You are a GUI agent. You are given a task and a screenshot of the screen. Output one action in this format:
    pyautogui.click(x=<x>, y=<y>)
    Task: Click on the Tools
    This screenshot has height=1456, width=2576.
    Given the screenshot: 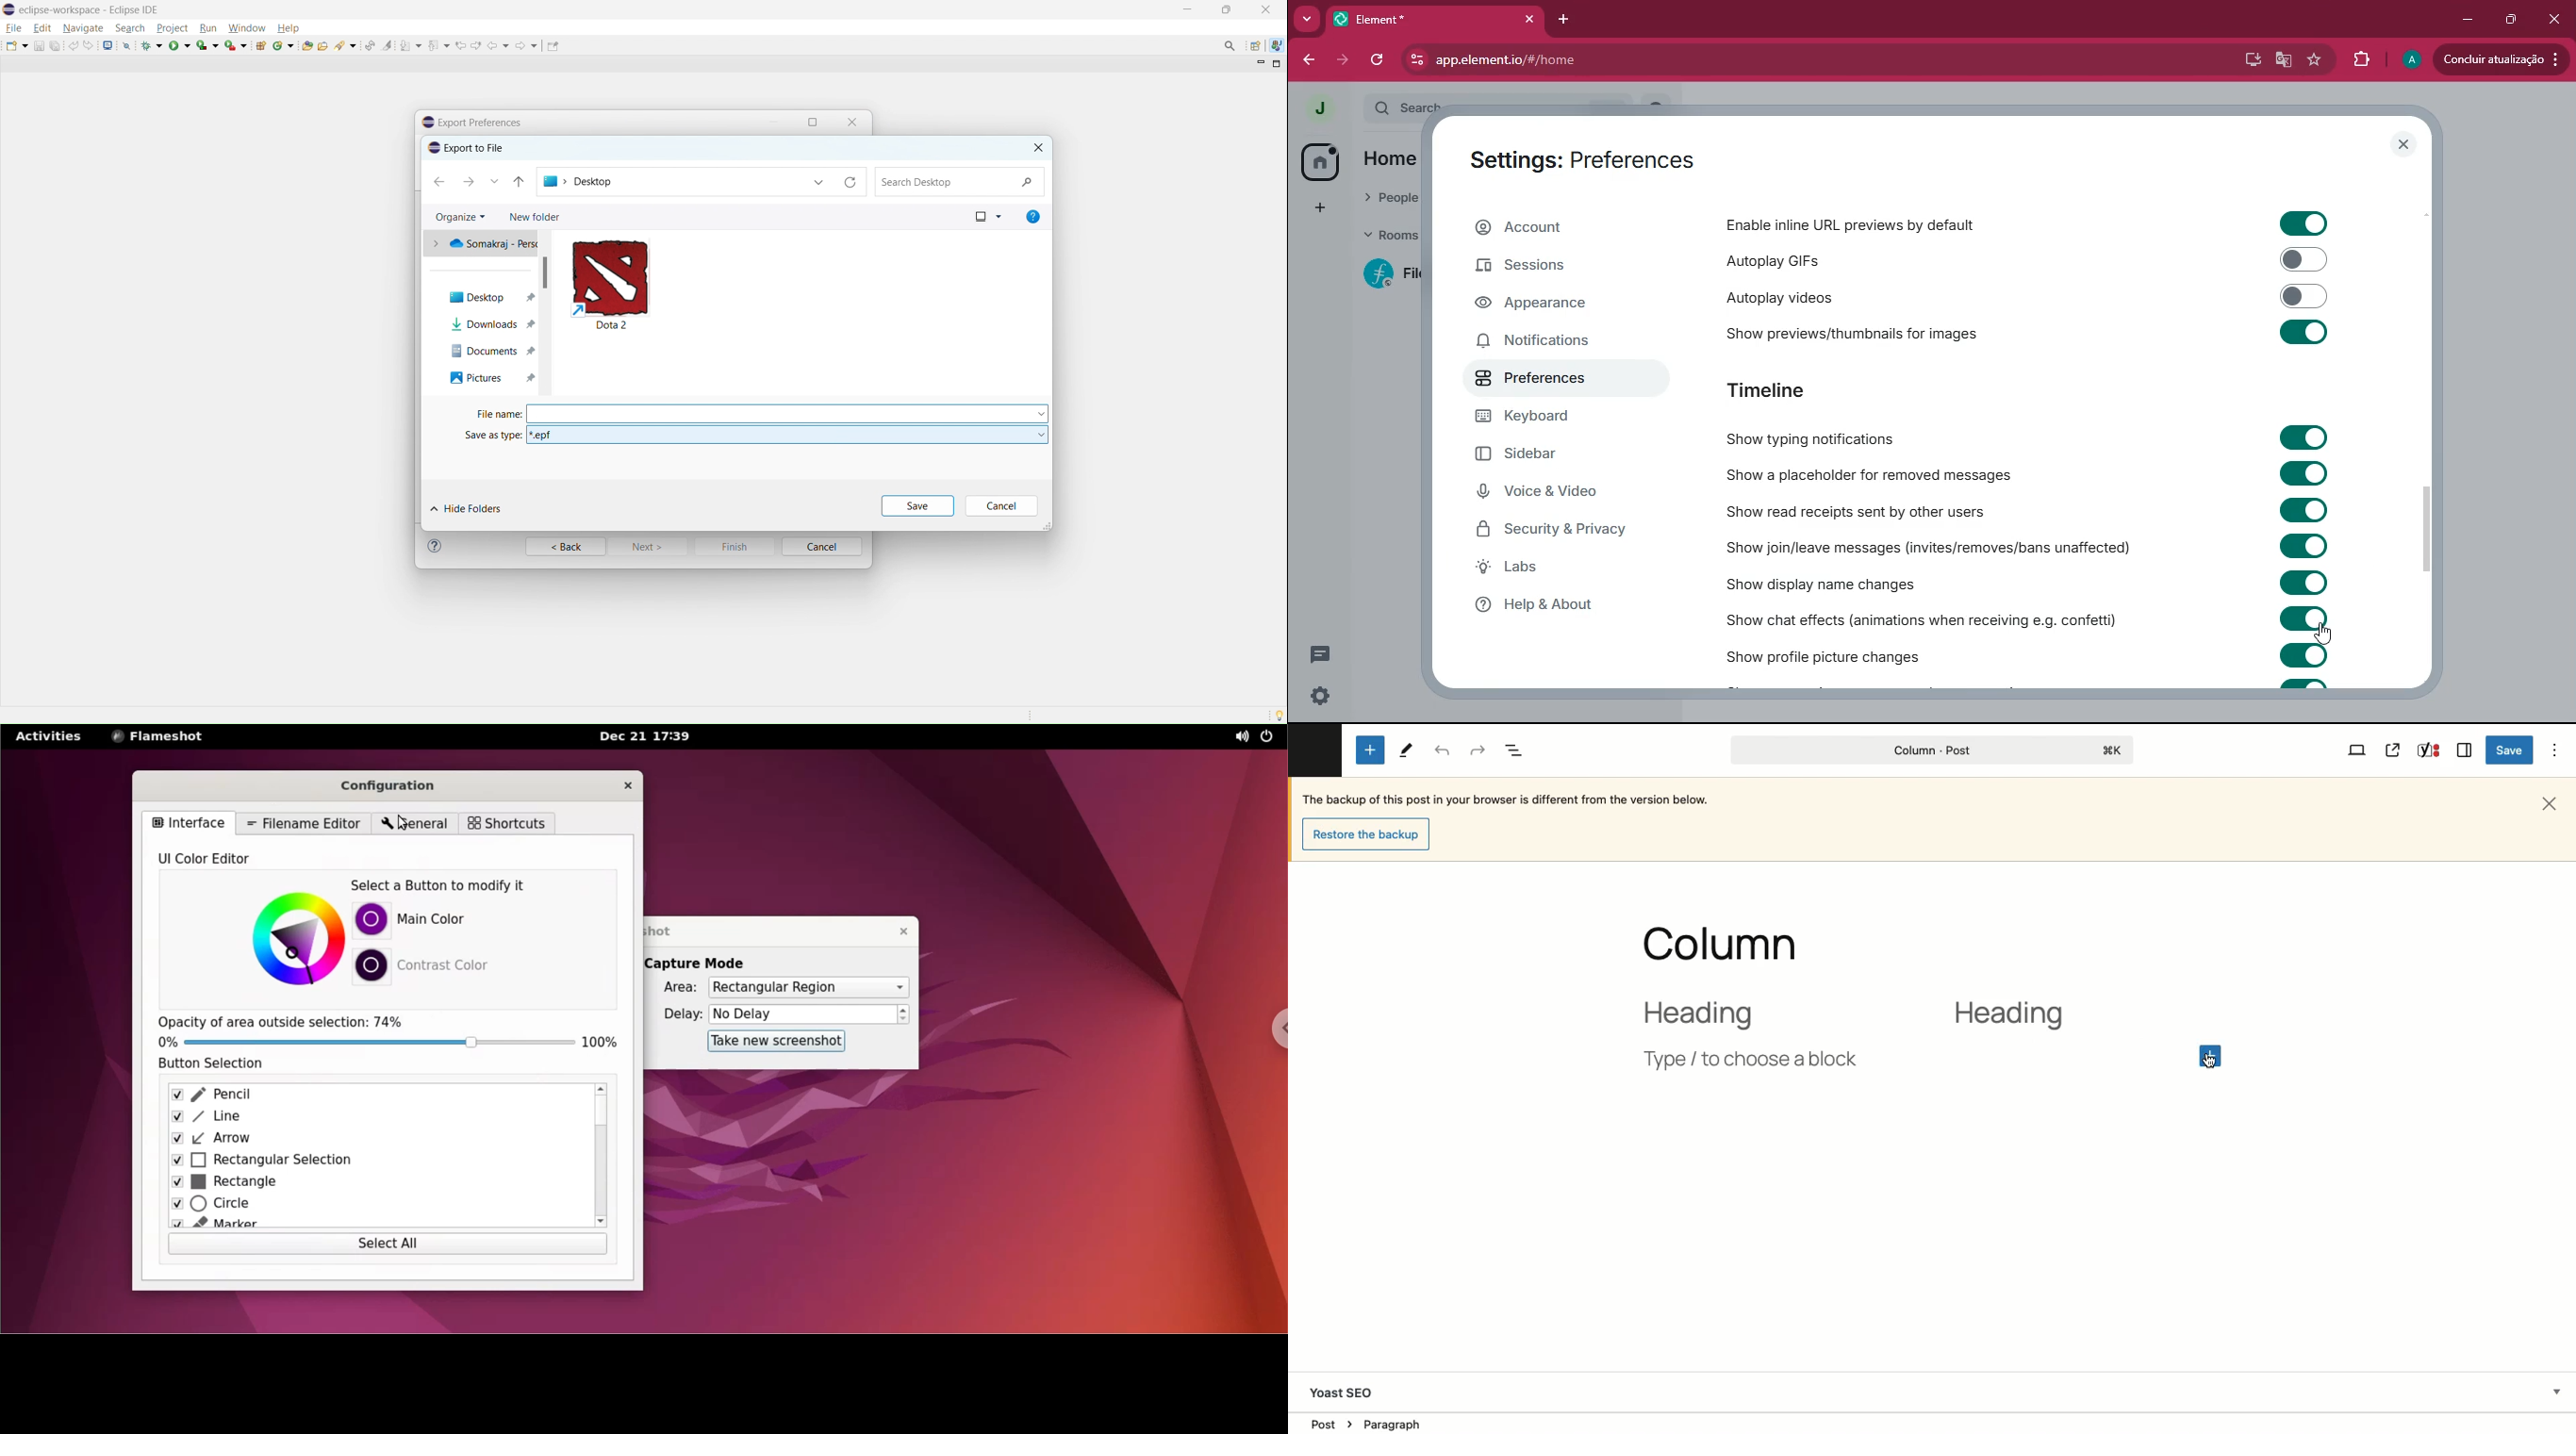 What is the action you would take?
    pyautogui.click(x=1406, y=751)
    